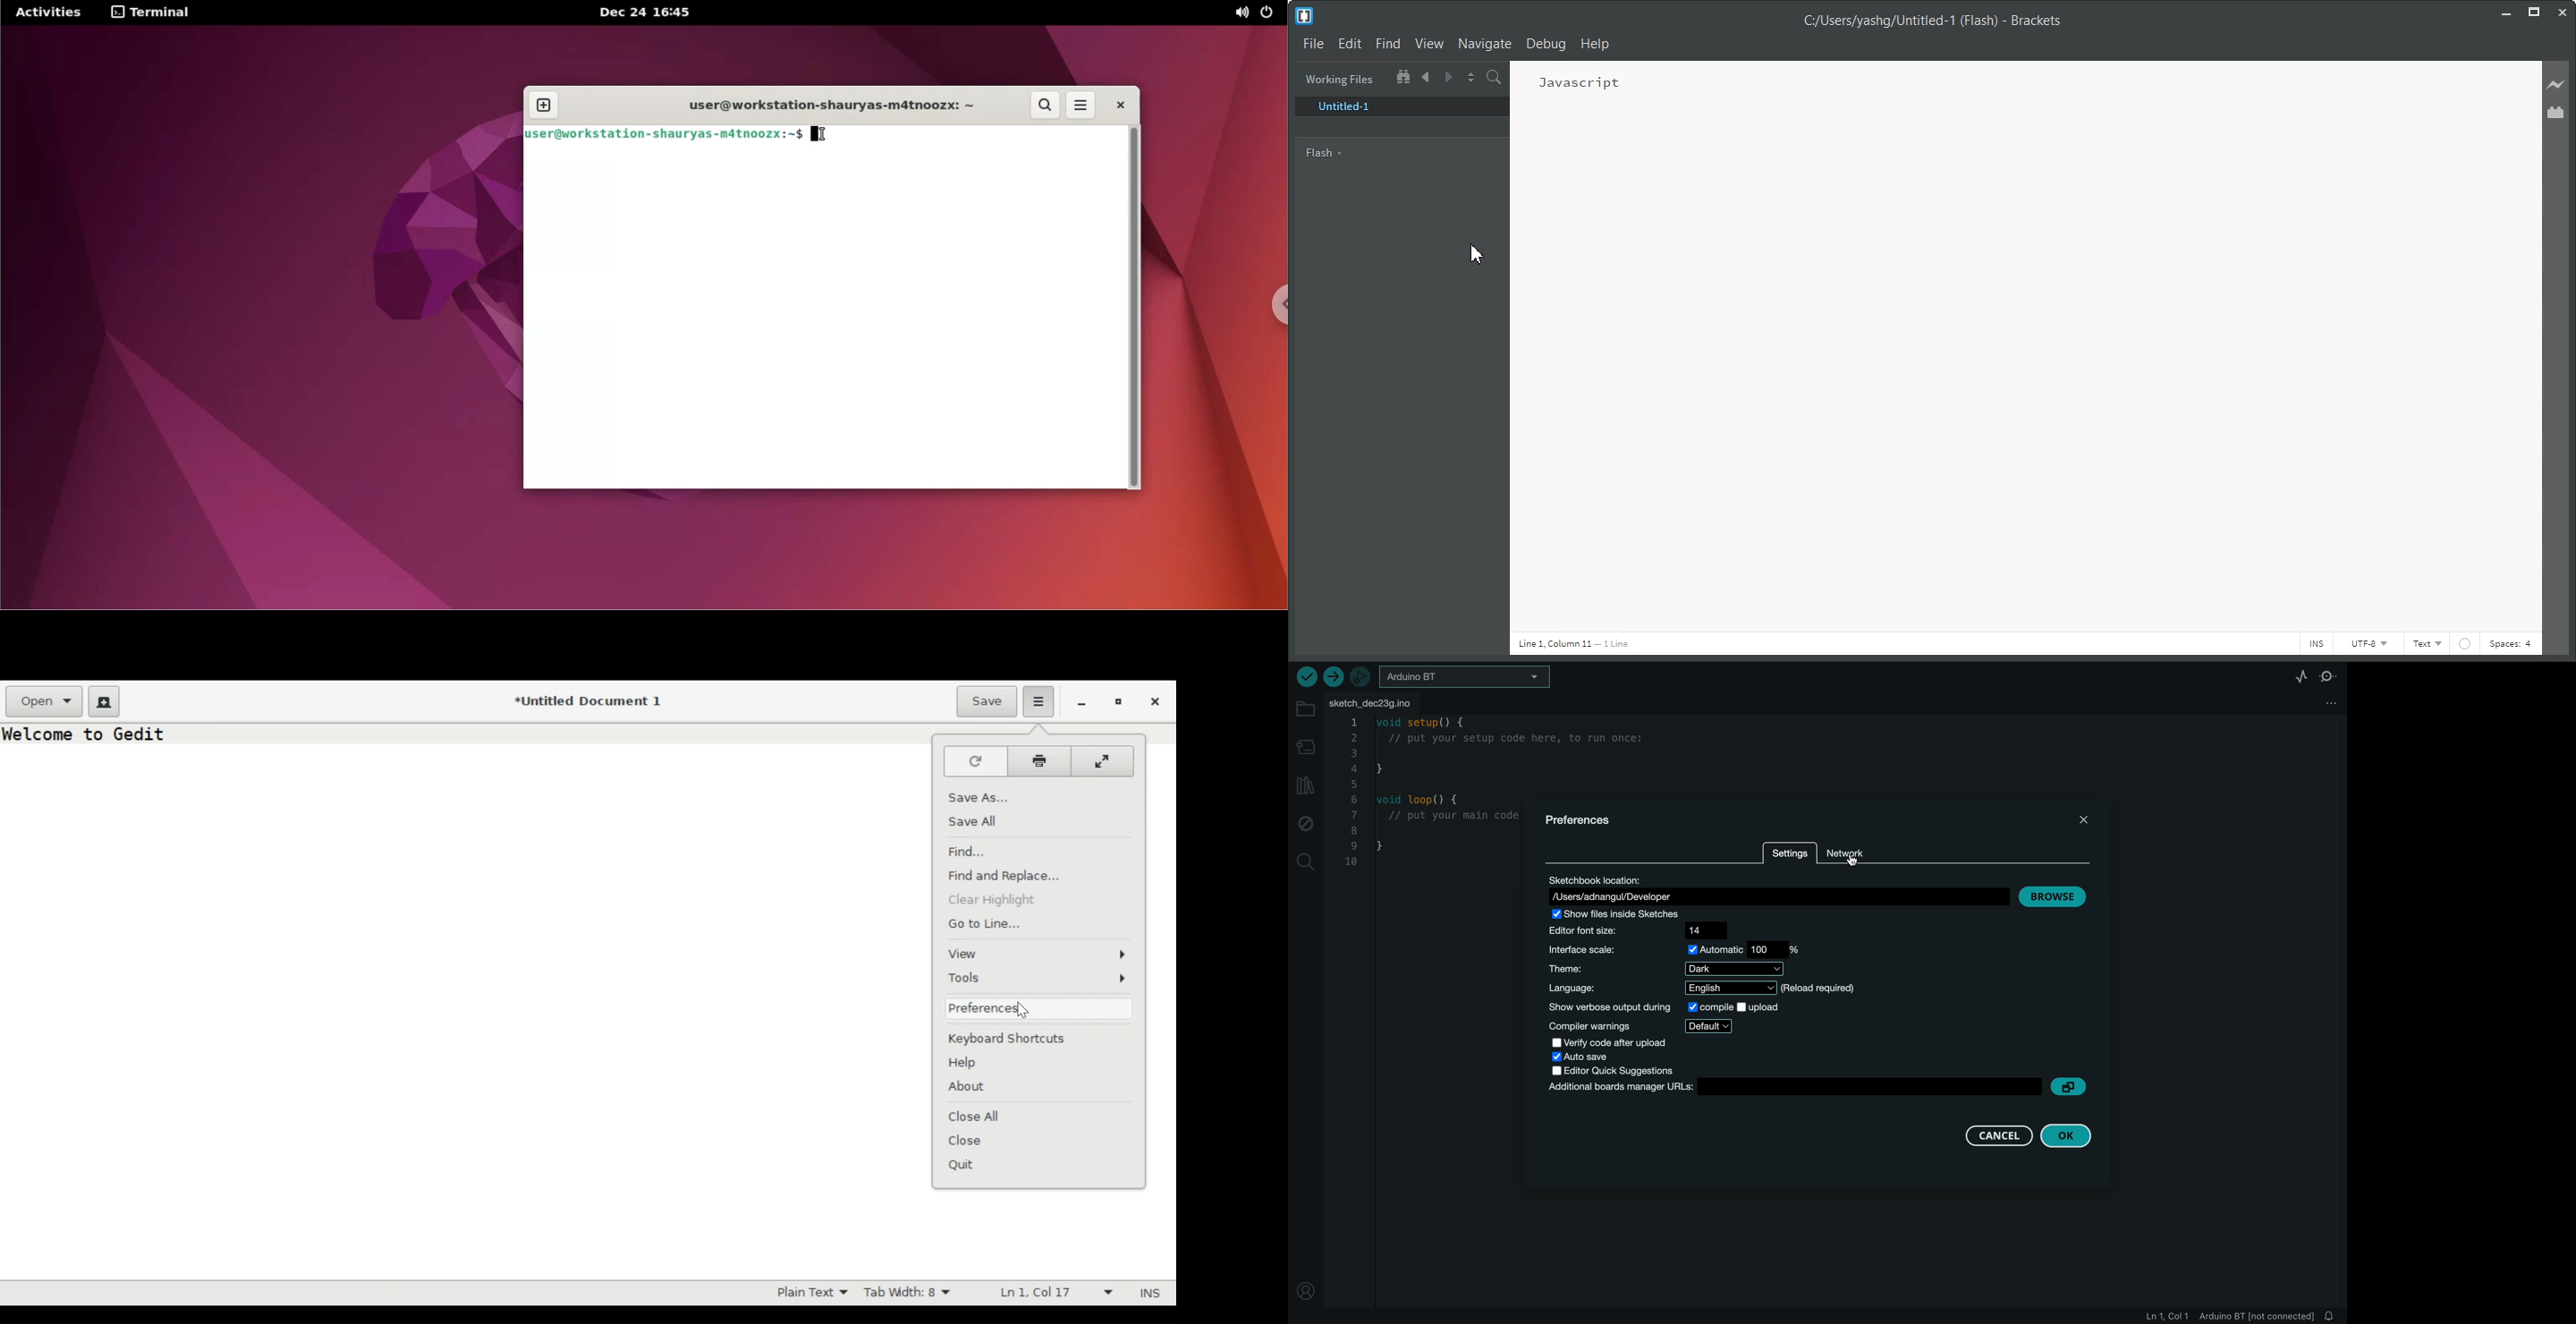 The image size is (2576, 1344). I want to click on Flash, so click(1321, 151).